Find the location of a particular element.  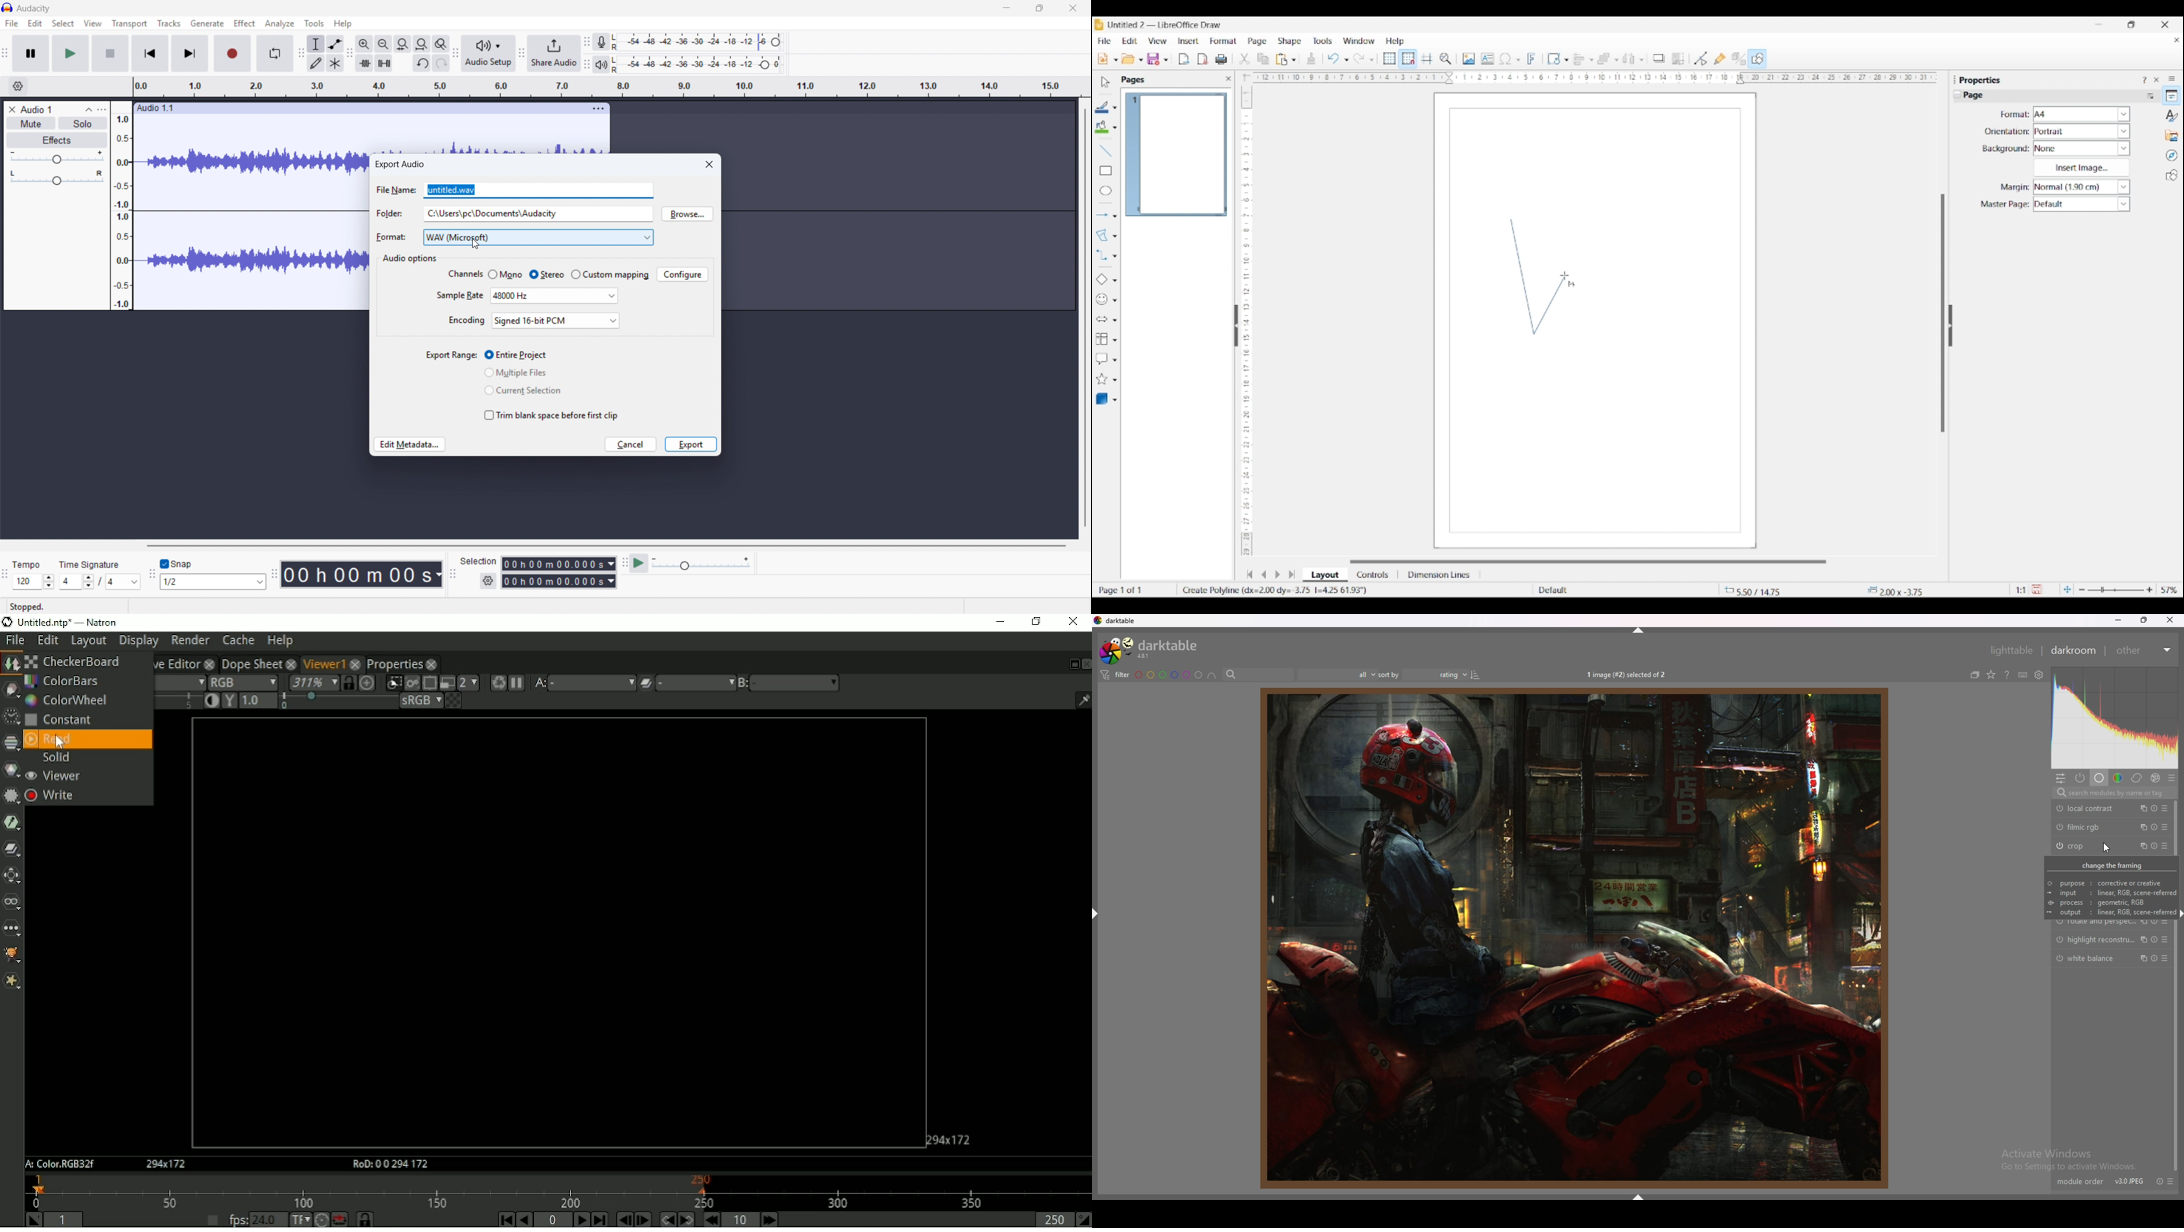

Vertical slide bar is located at coordinates (1943, 313).